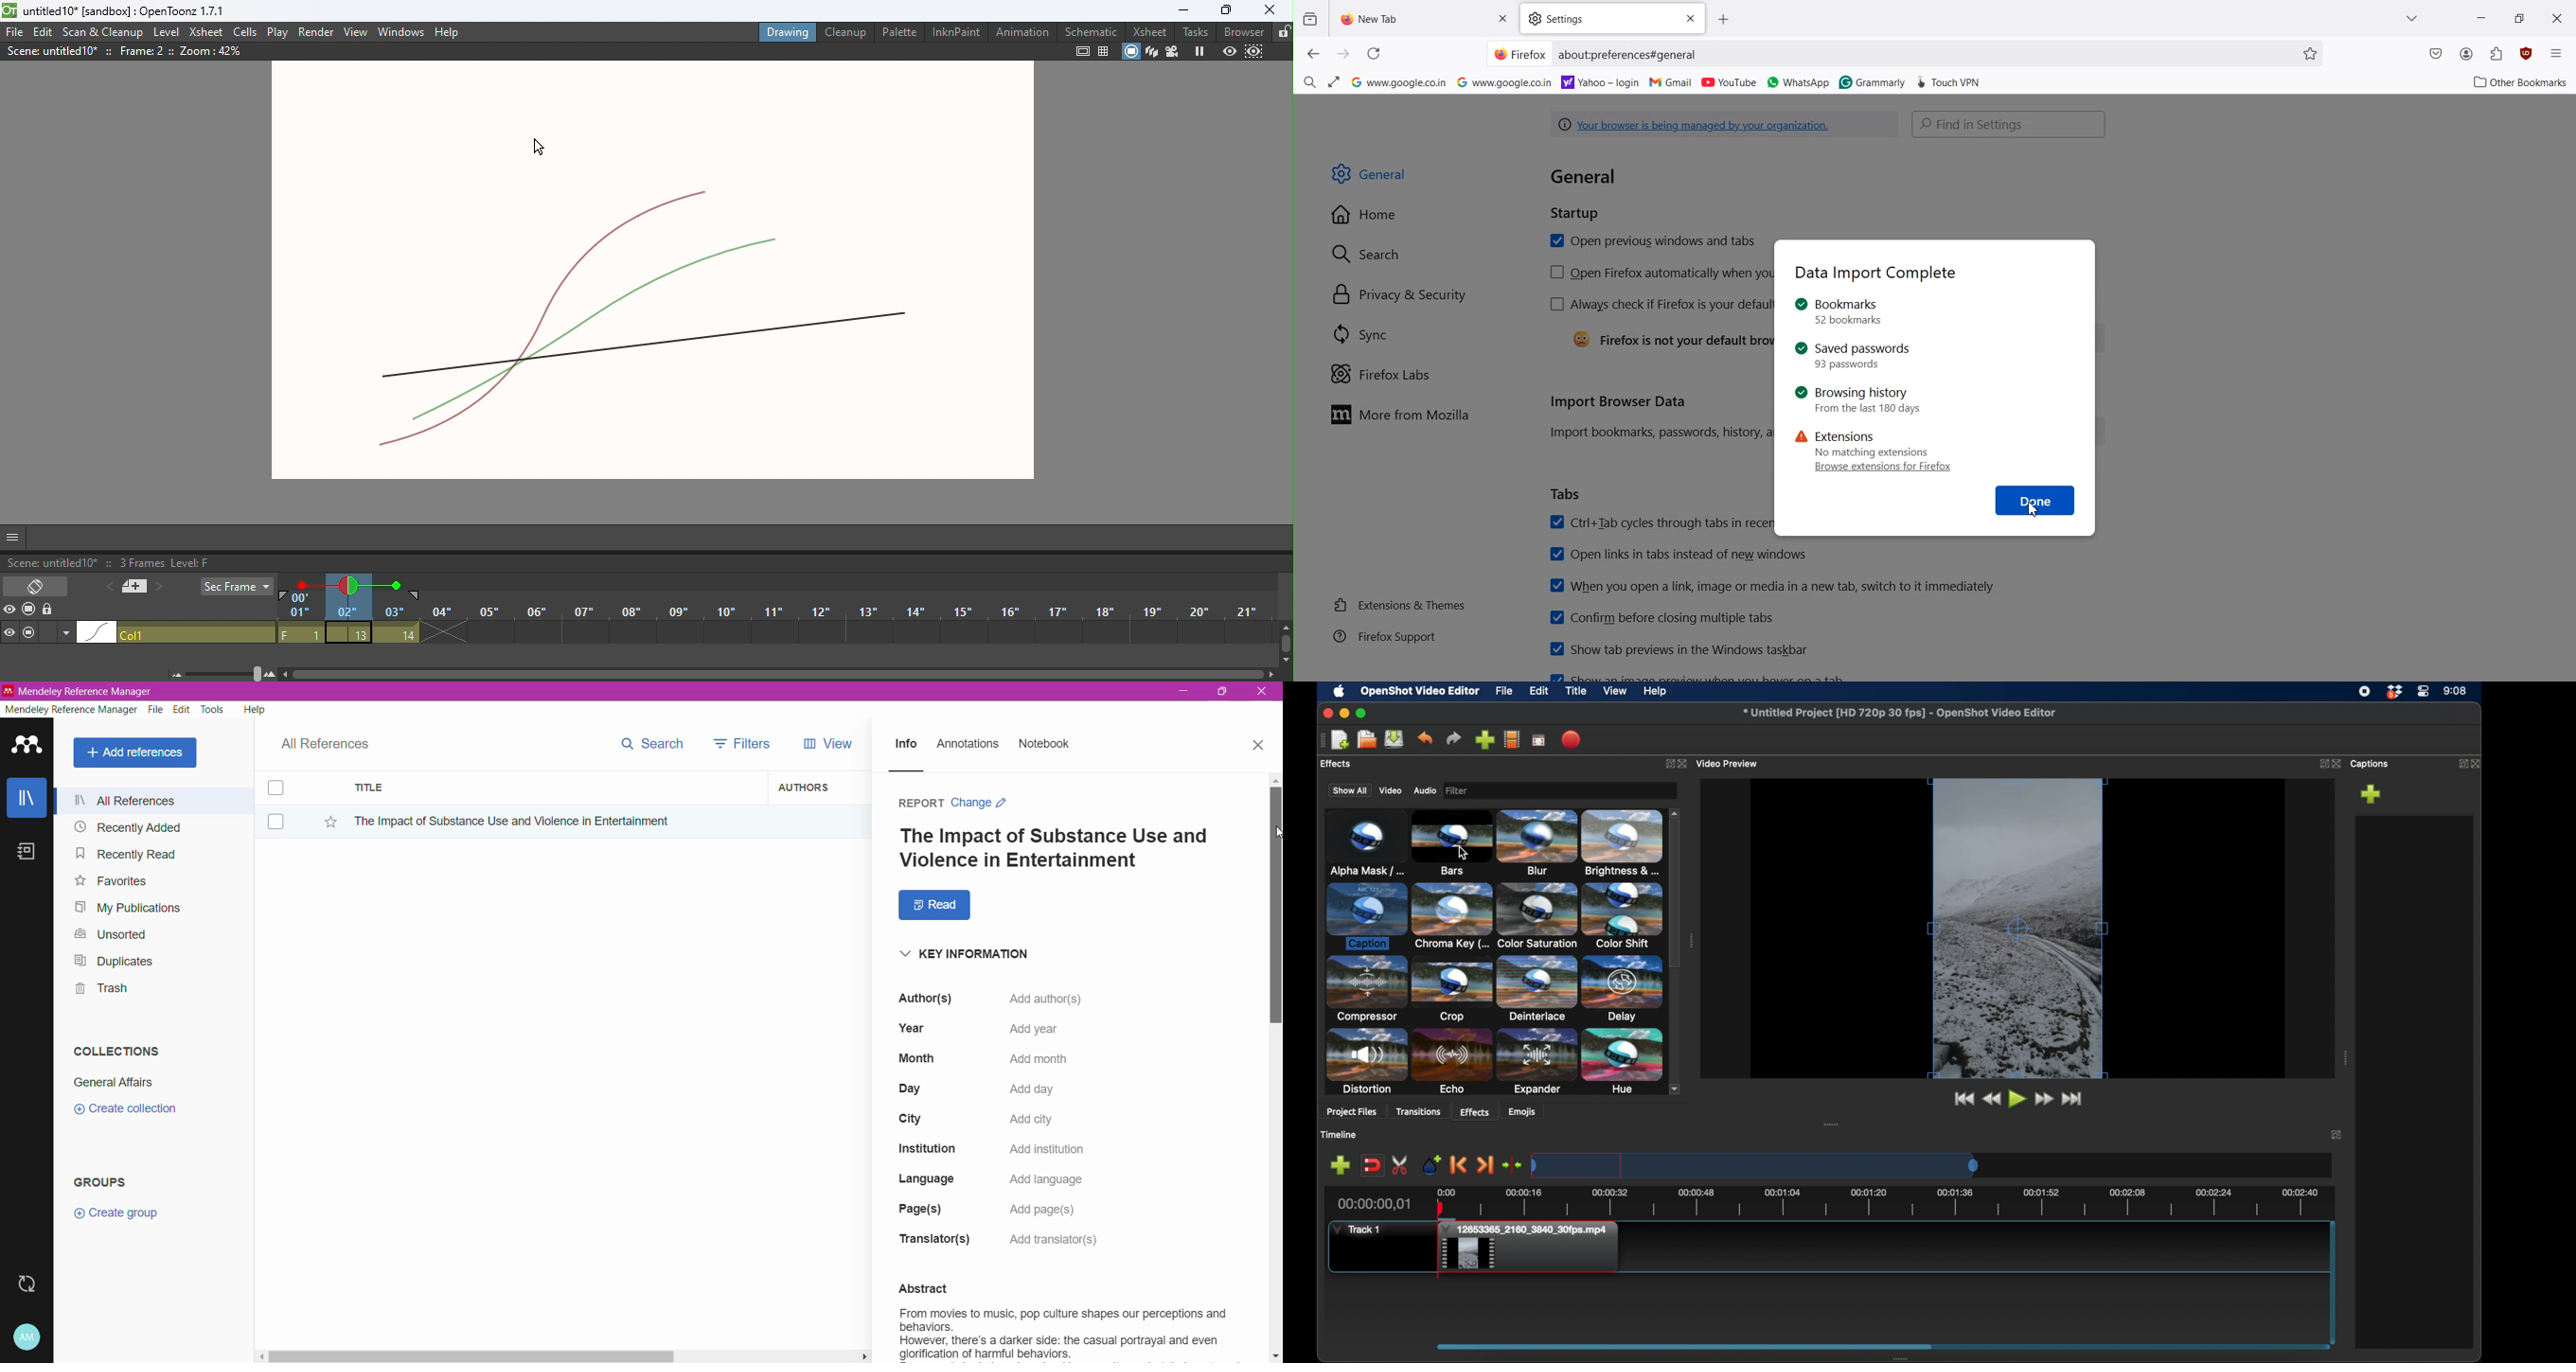  I want to click on Refresh, so click(1373, 53).